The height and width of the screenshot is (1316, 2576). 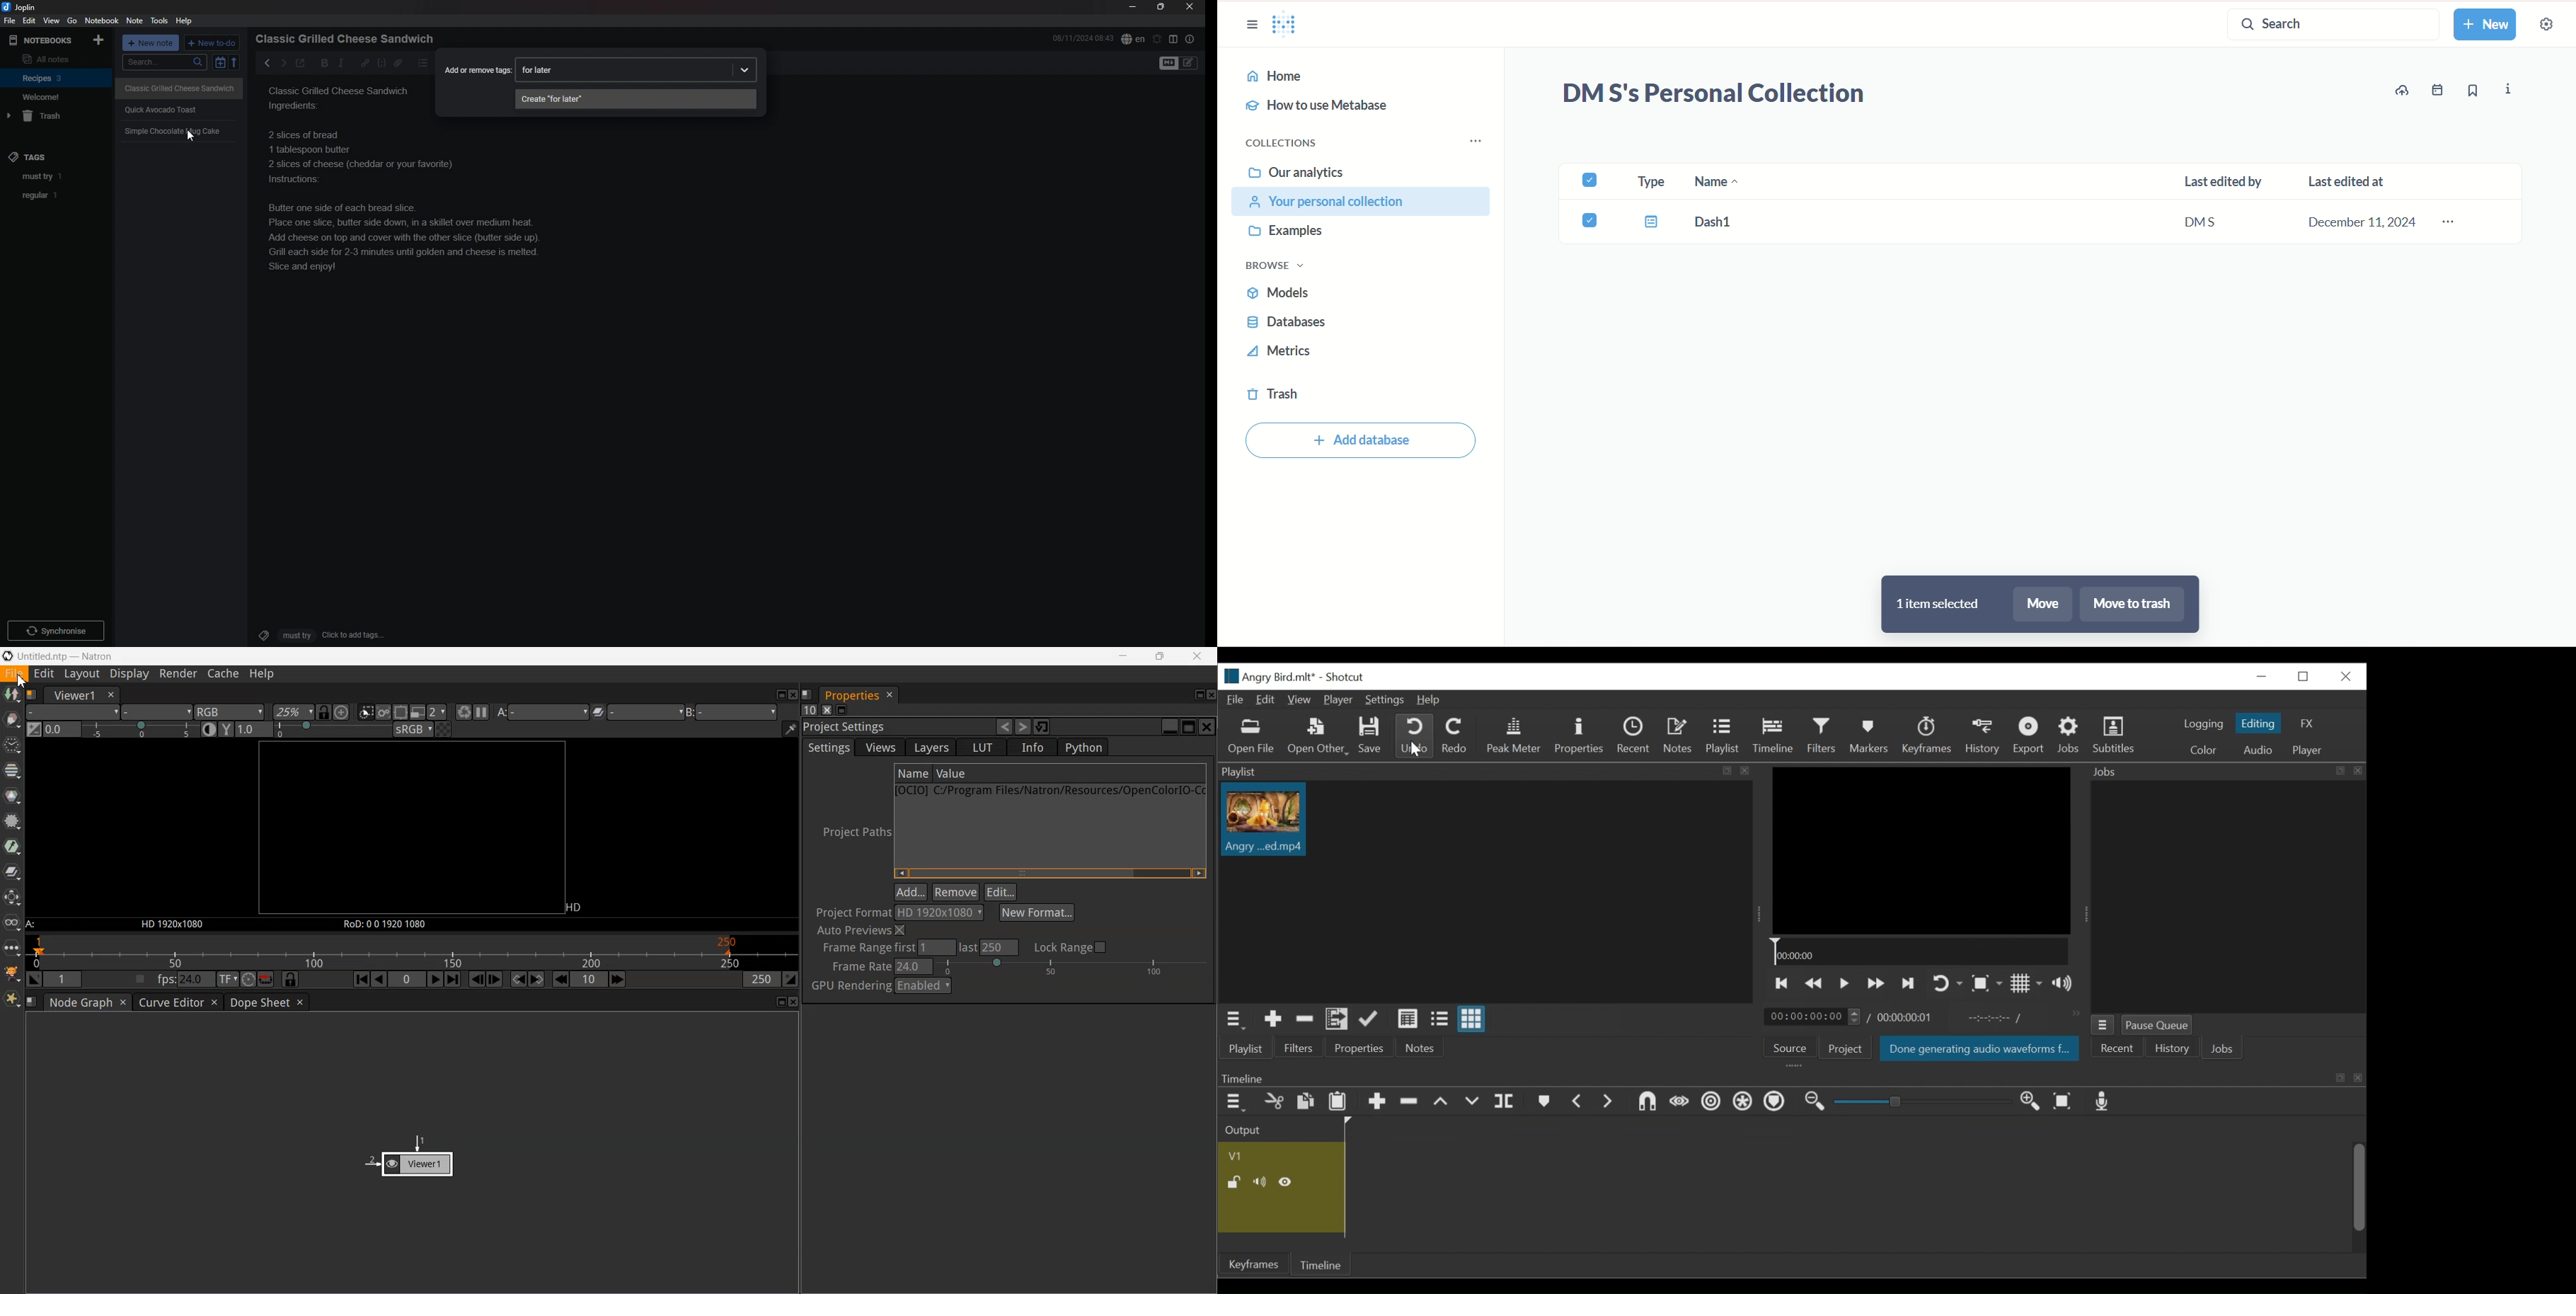 I want to click on Help, so click(x=185, y=20).